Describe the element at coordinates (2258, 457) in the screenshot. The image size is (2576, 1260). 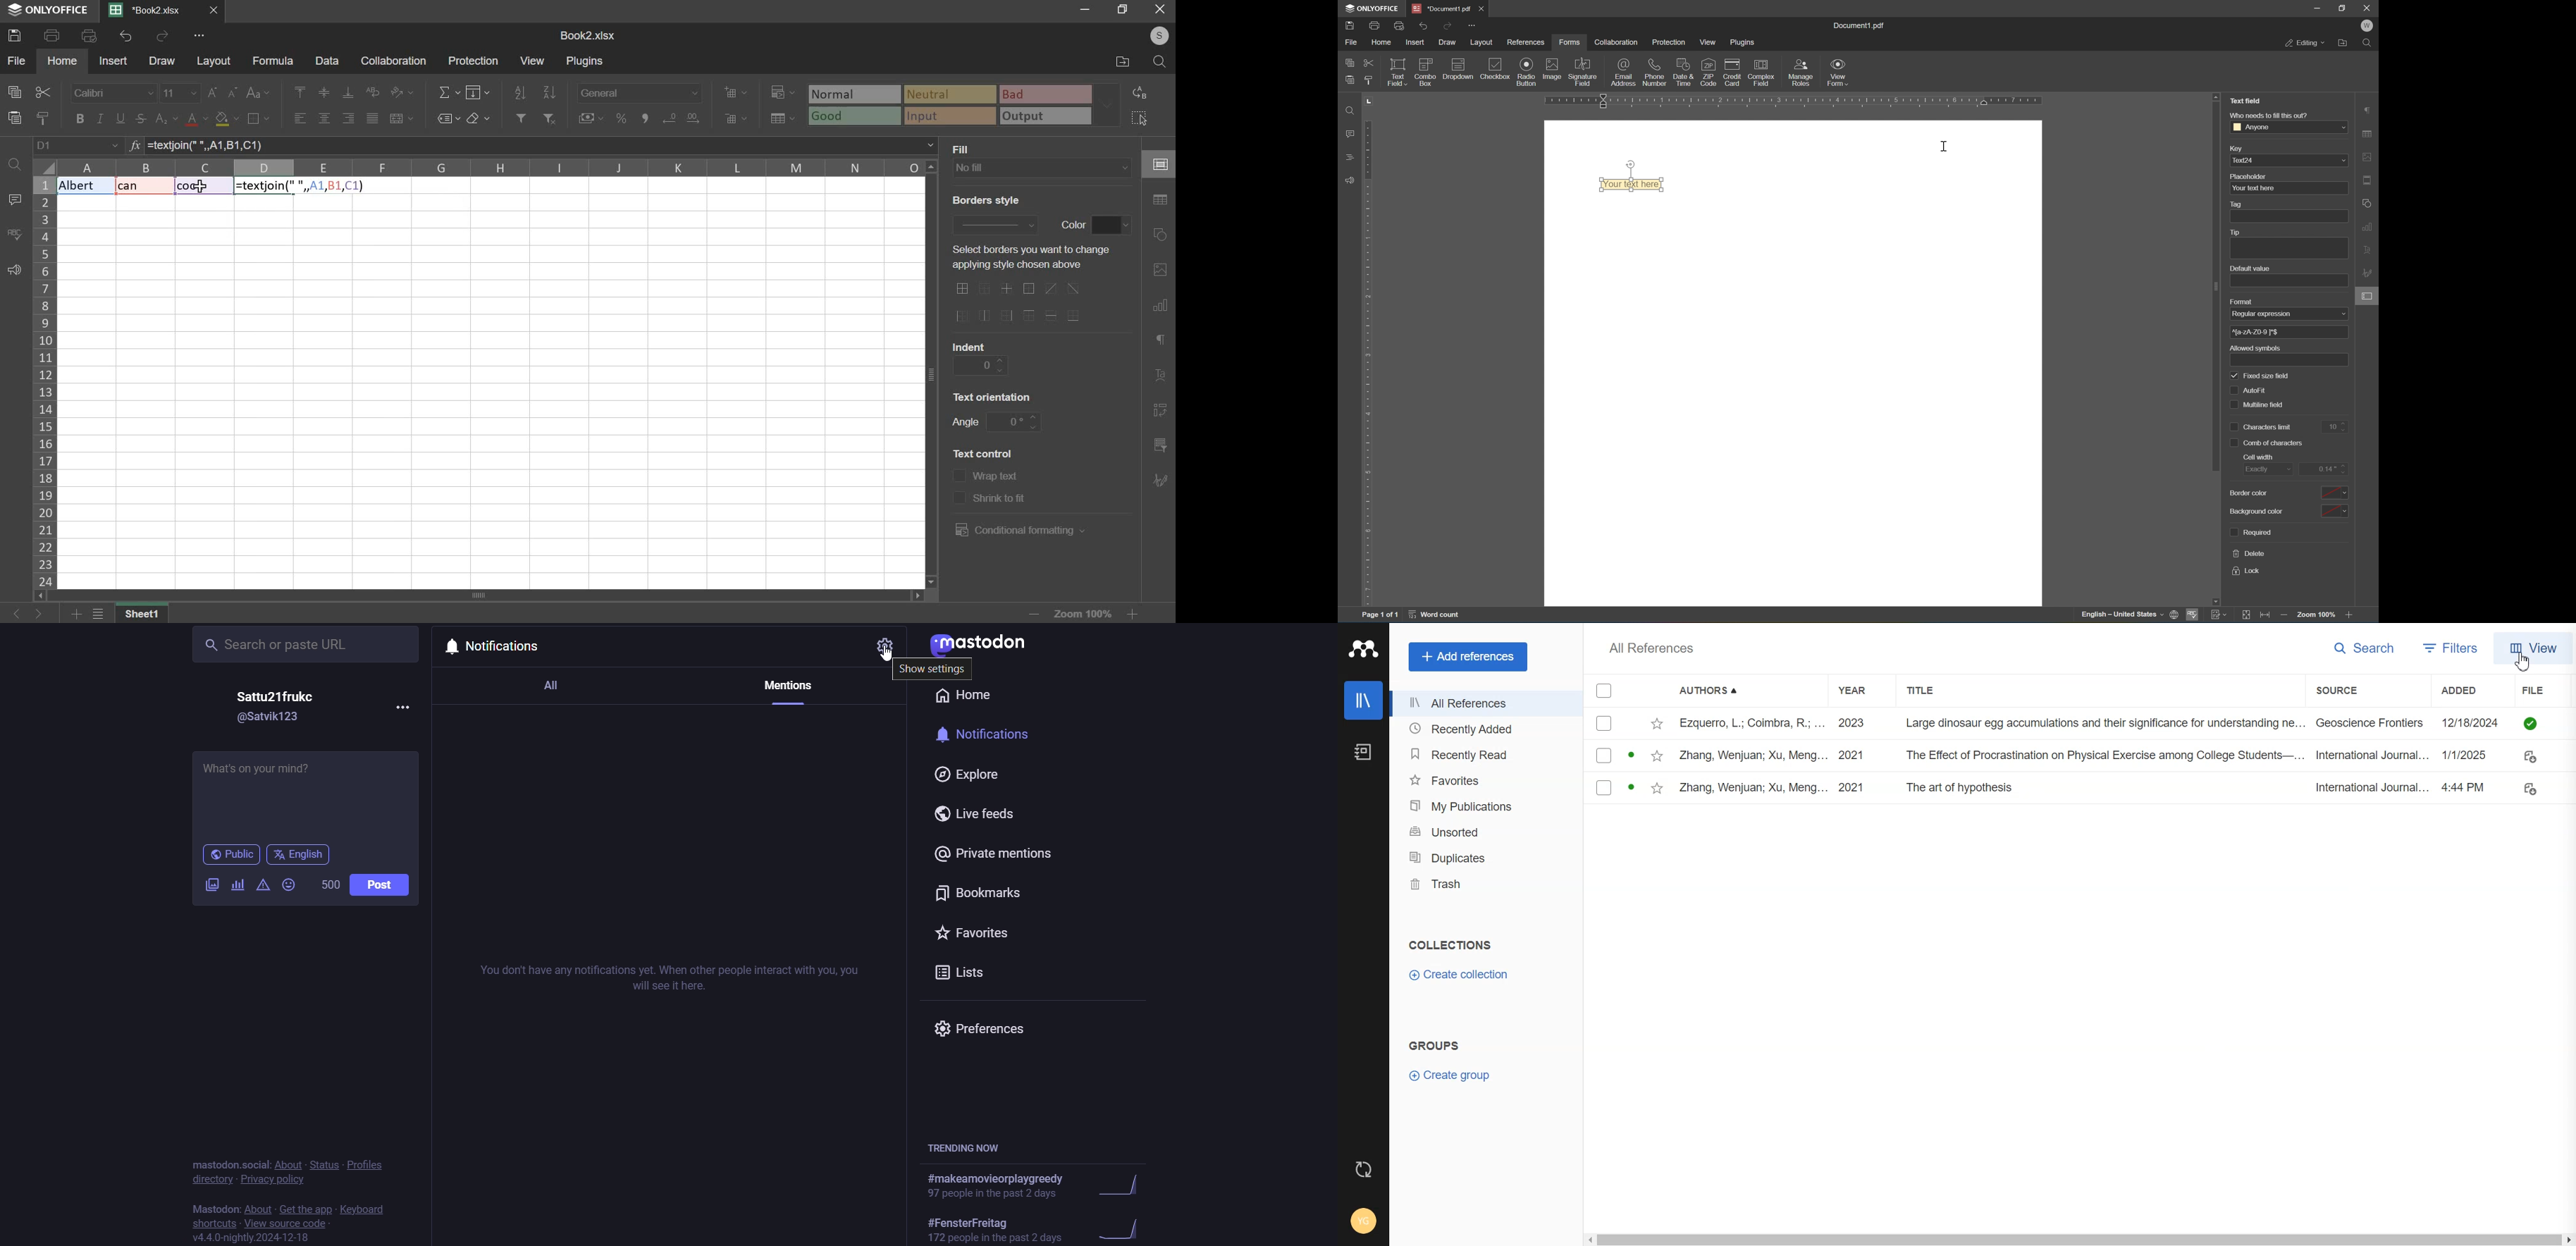
I see `cell width` at that location.